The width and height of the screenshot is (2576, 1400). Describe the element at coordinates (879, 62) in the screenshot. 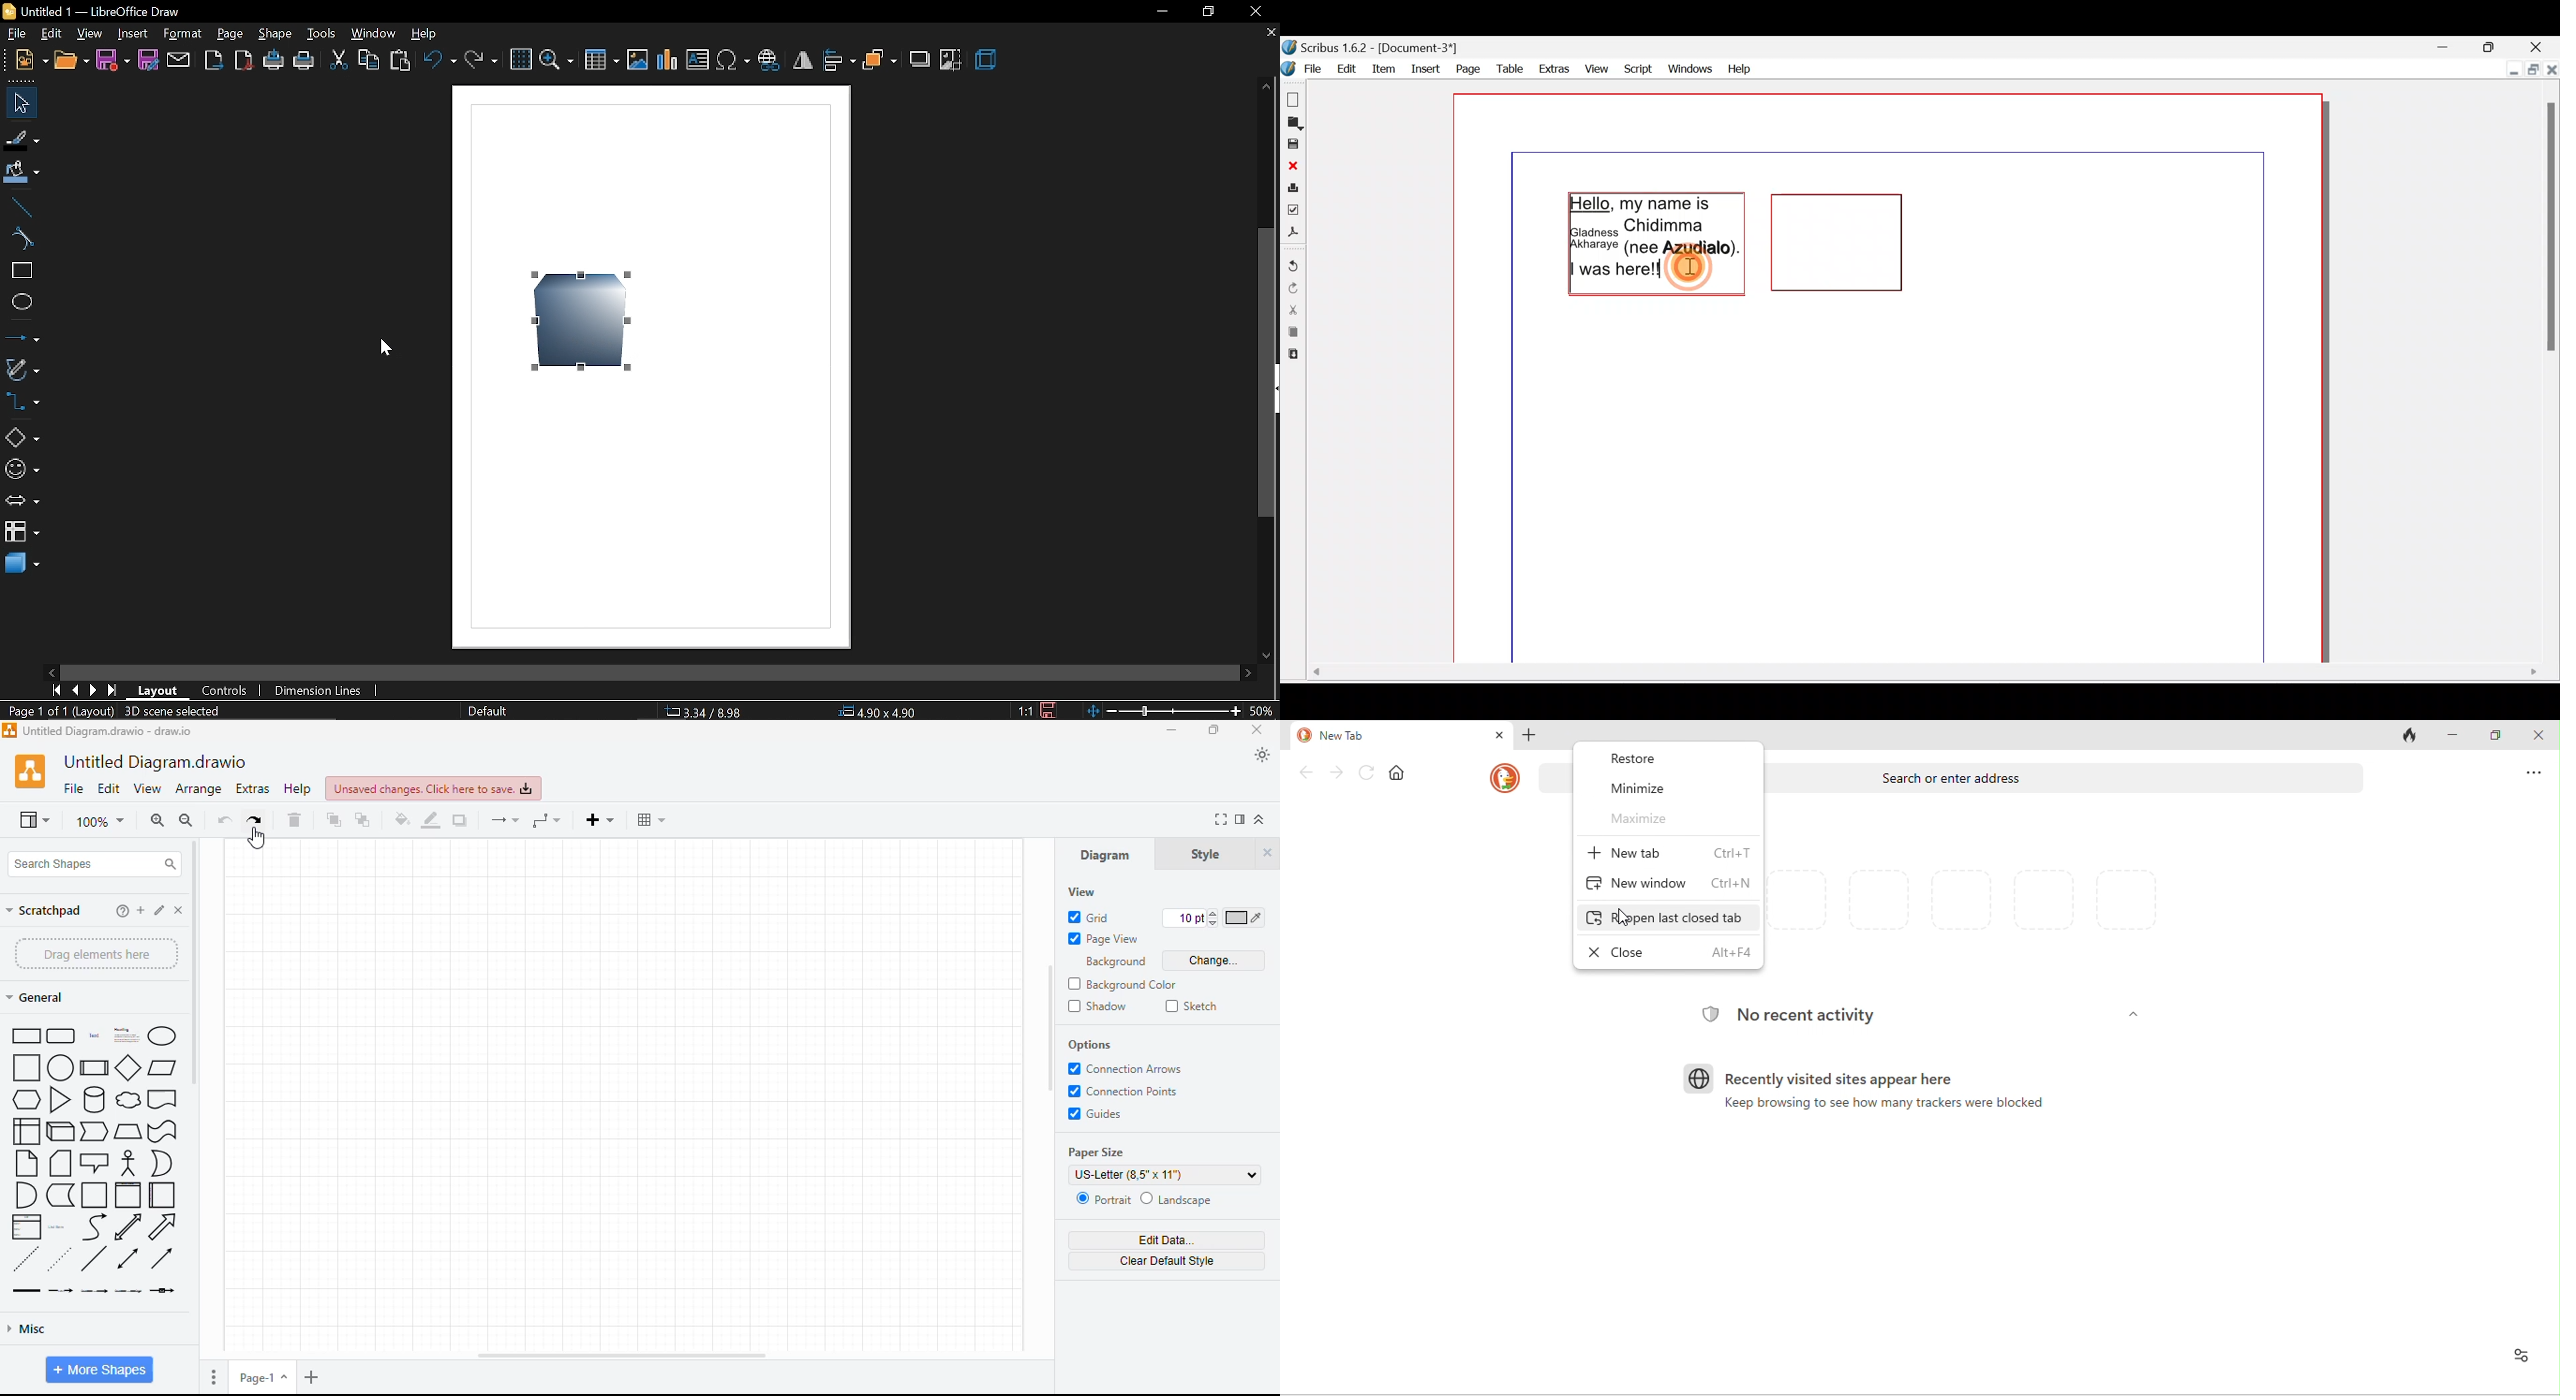

I see `arrange` at that location.